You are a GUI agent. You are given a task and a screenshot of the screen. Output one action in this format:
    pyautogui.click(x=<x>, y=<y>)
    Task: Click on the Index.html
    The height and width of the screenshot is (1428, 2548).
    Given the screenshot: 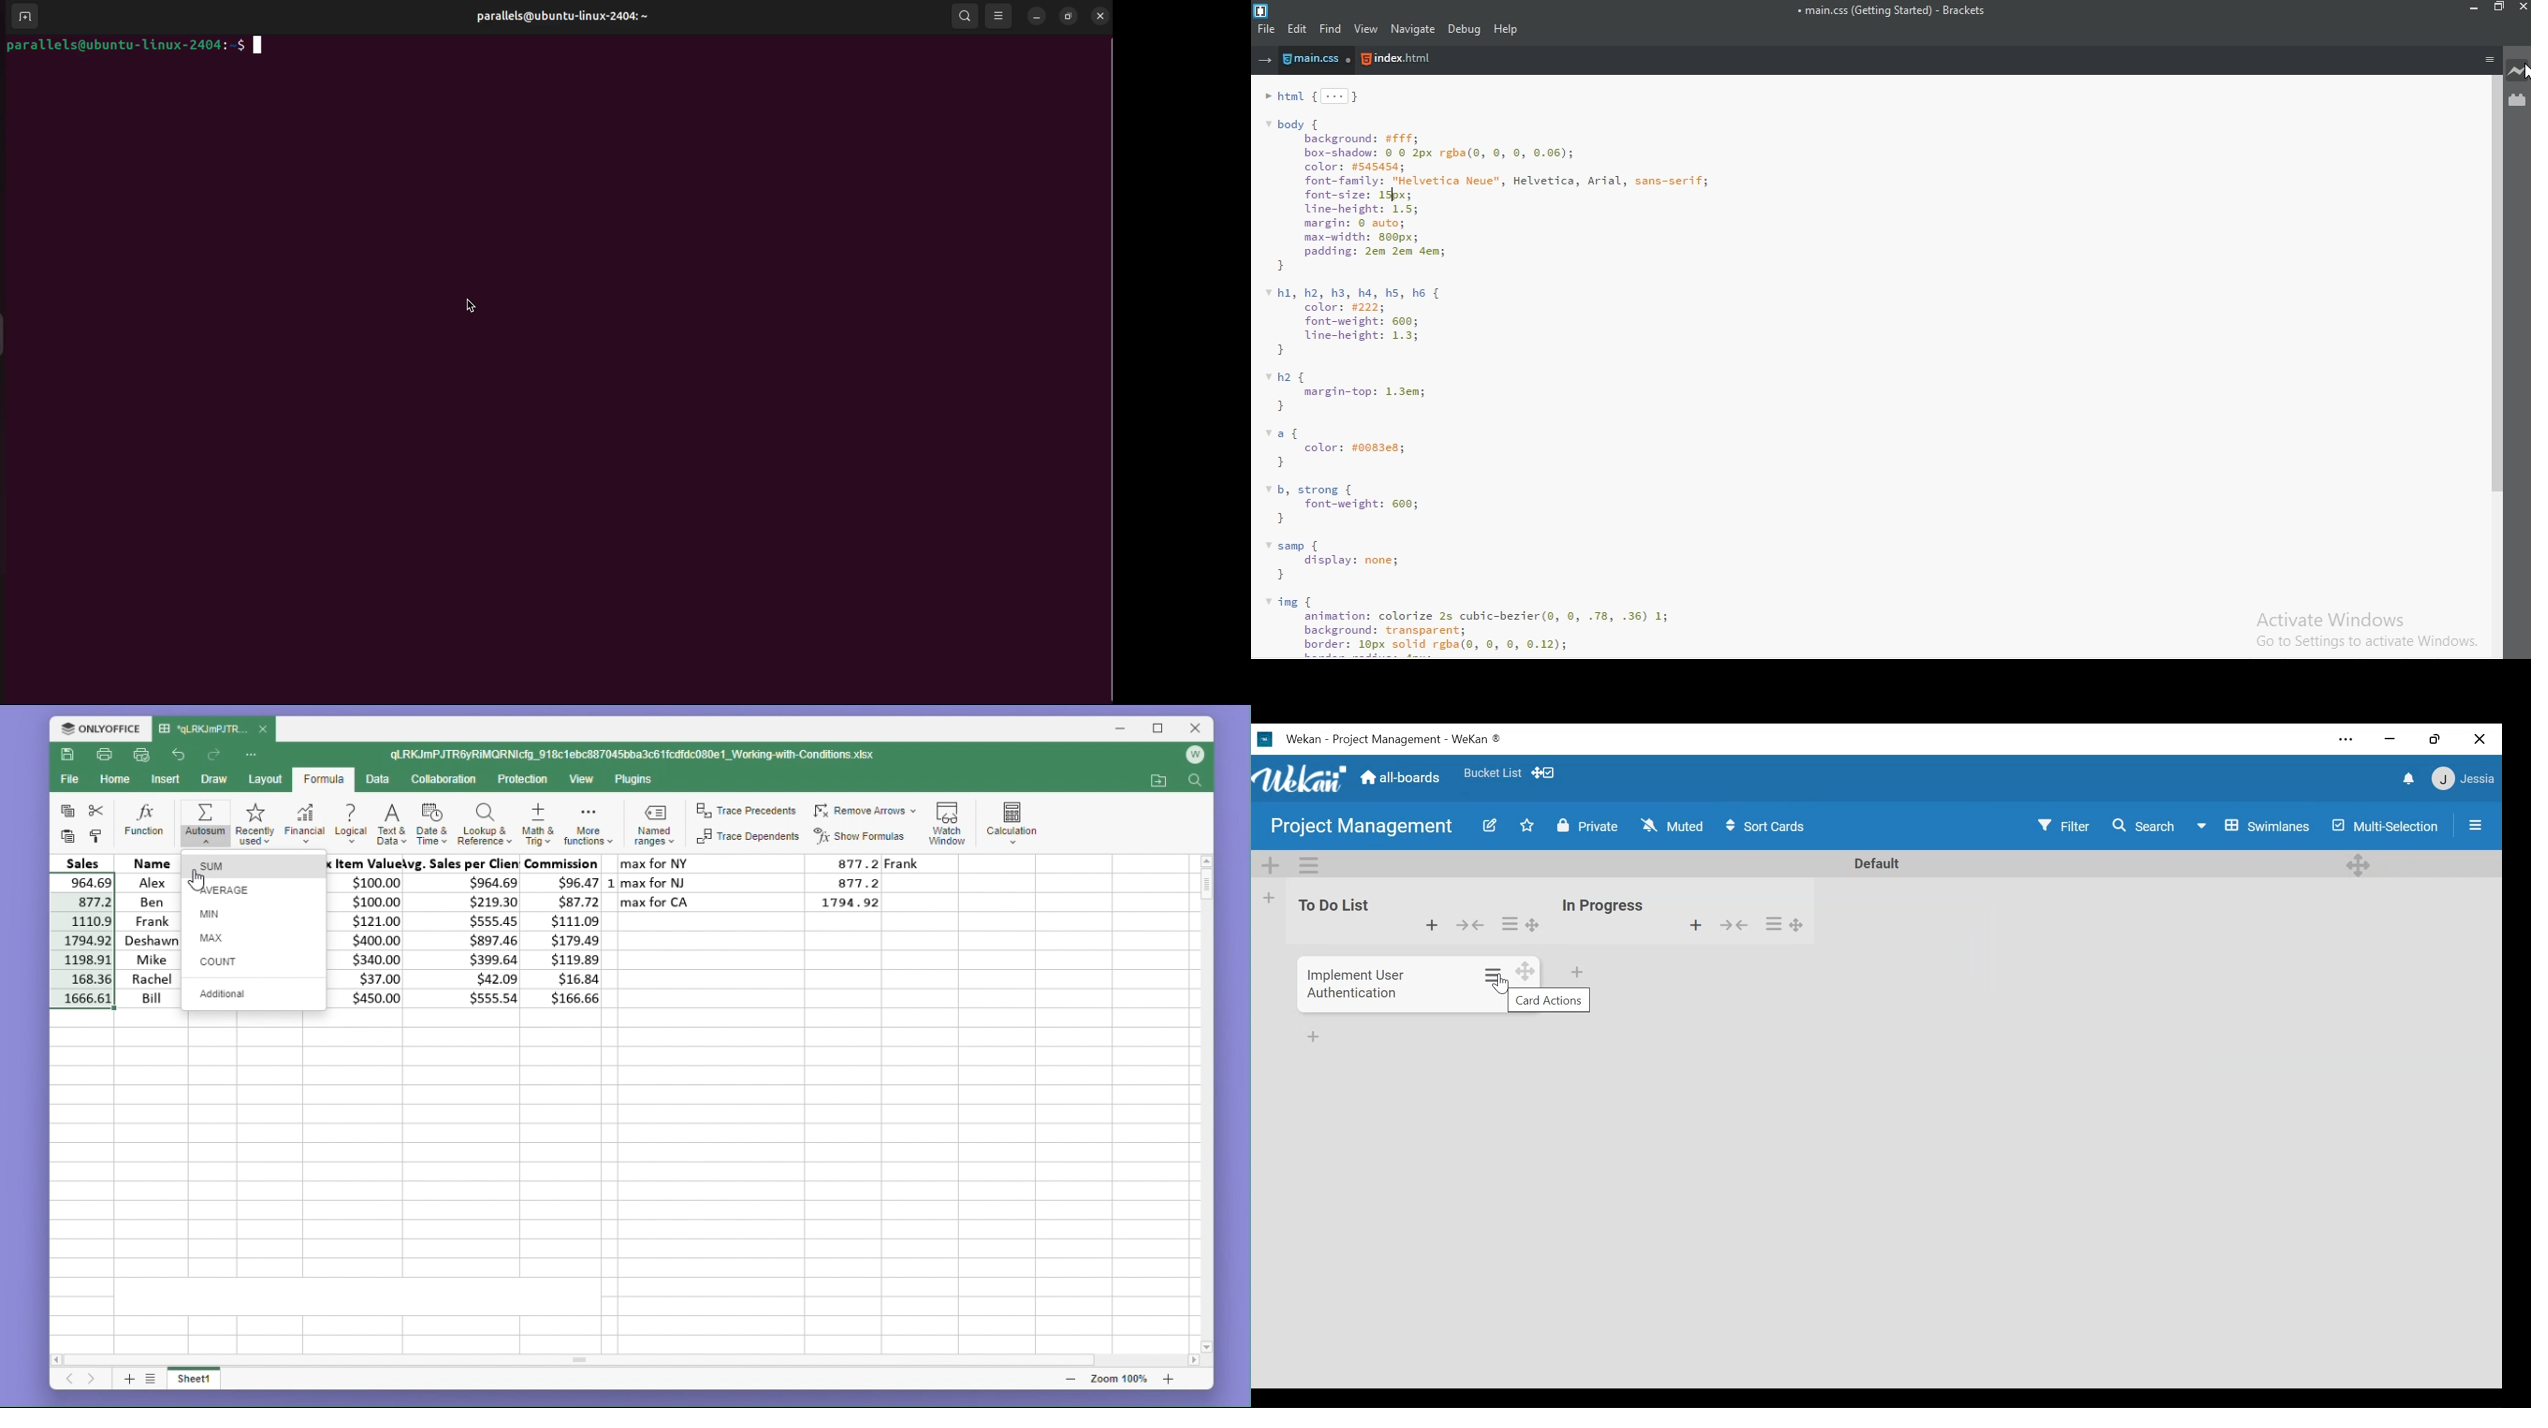 What is the action you would take?
    pyautogui.click(x=1397, y=60)
    